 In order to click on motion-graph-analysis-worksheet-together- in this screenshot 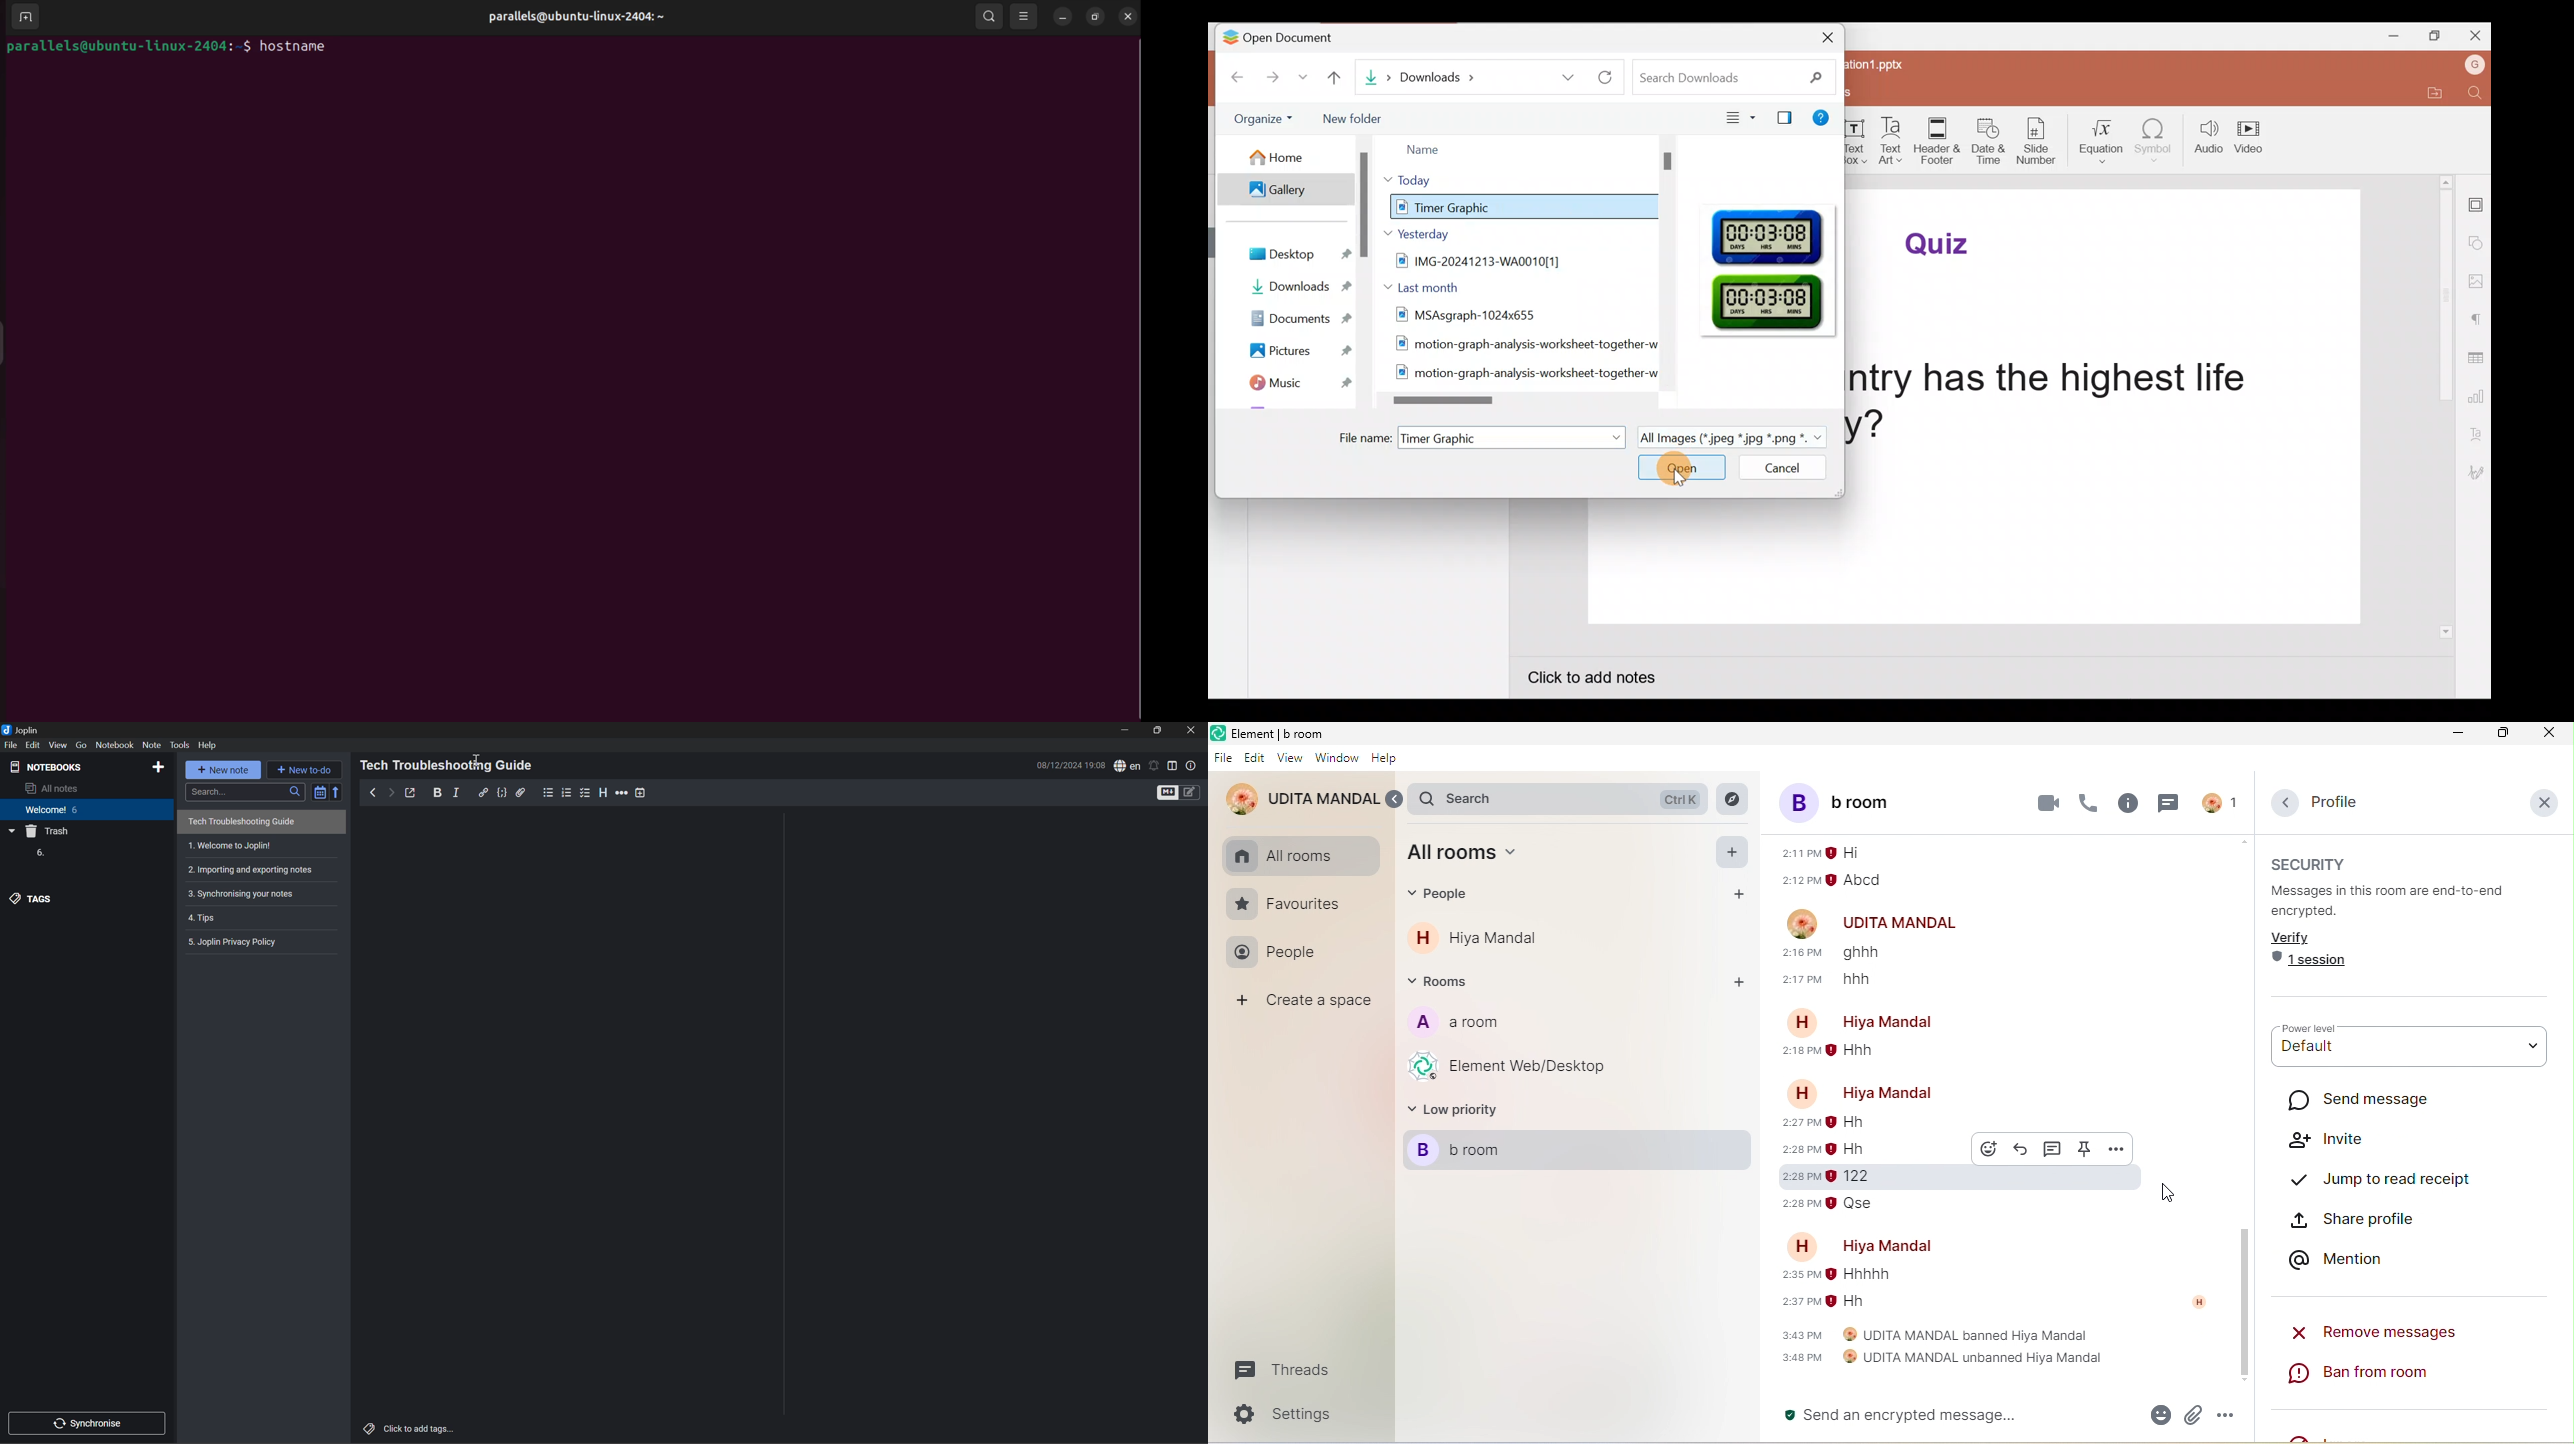, I will do `click(1523, 374)`.